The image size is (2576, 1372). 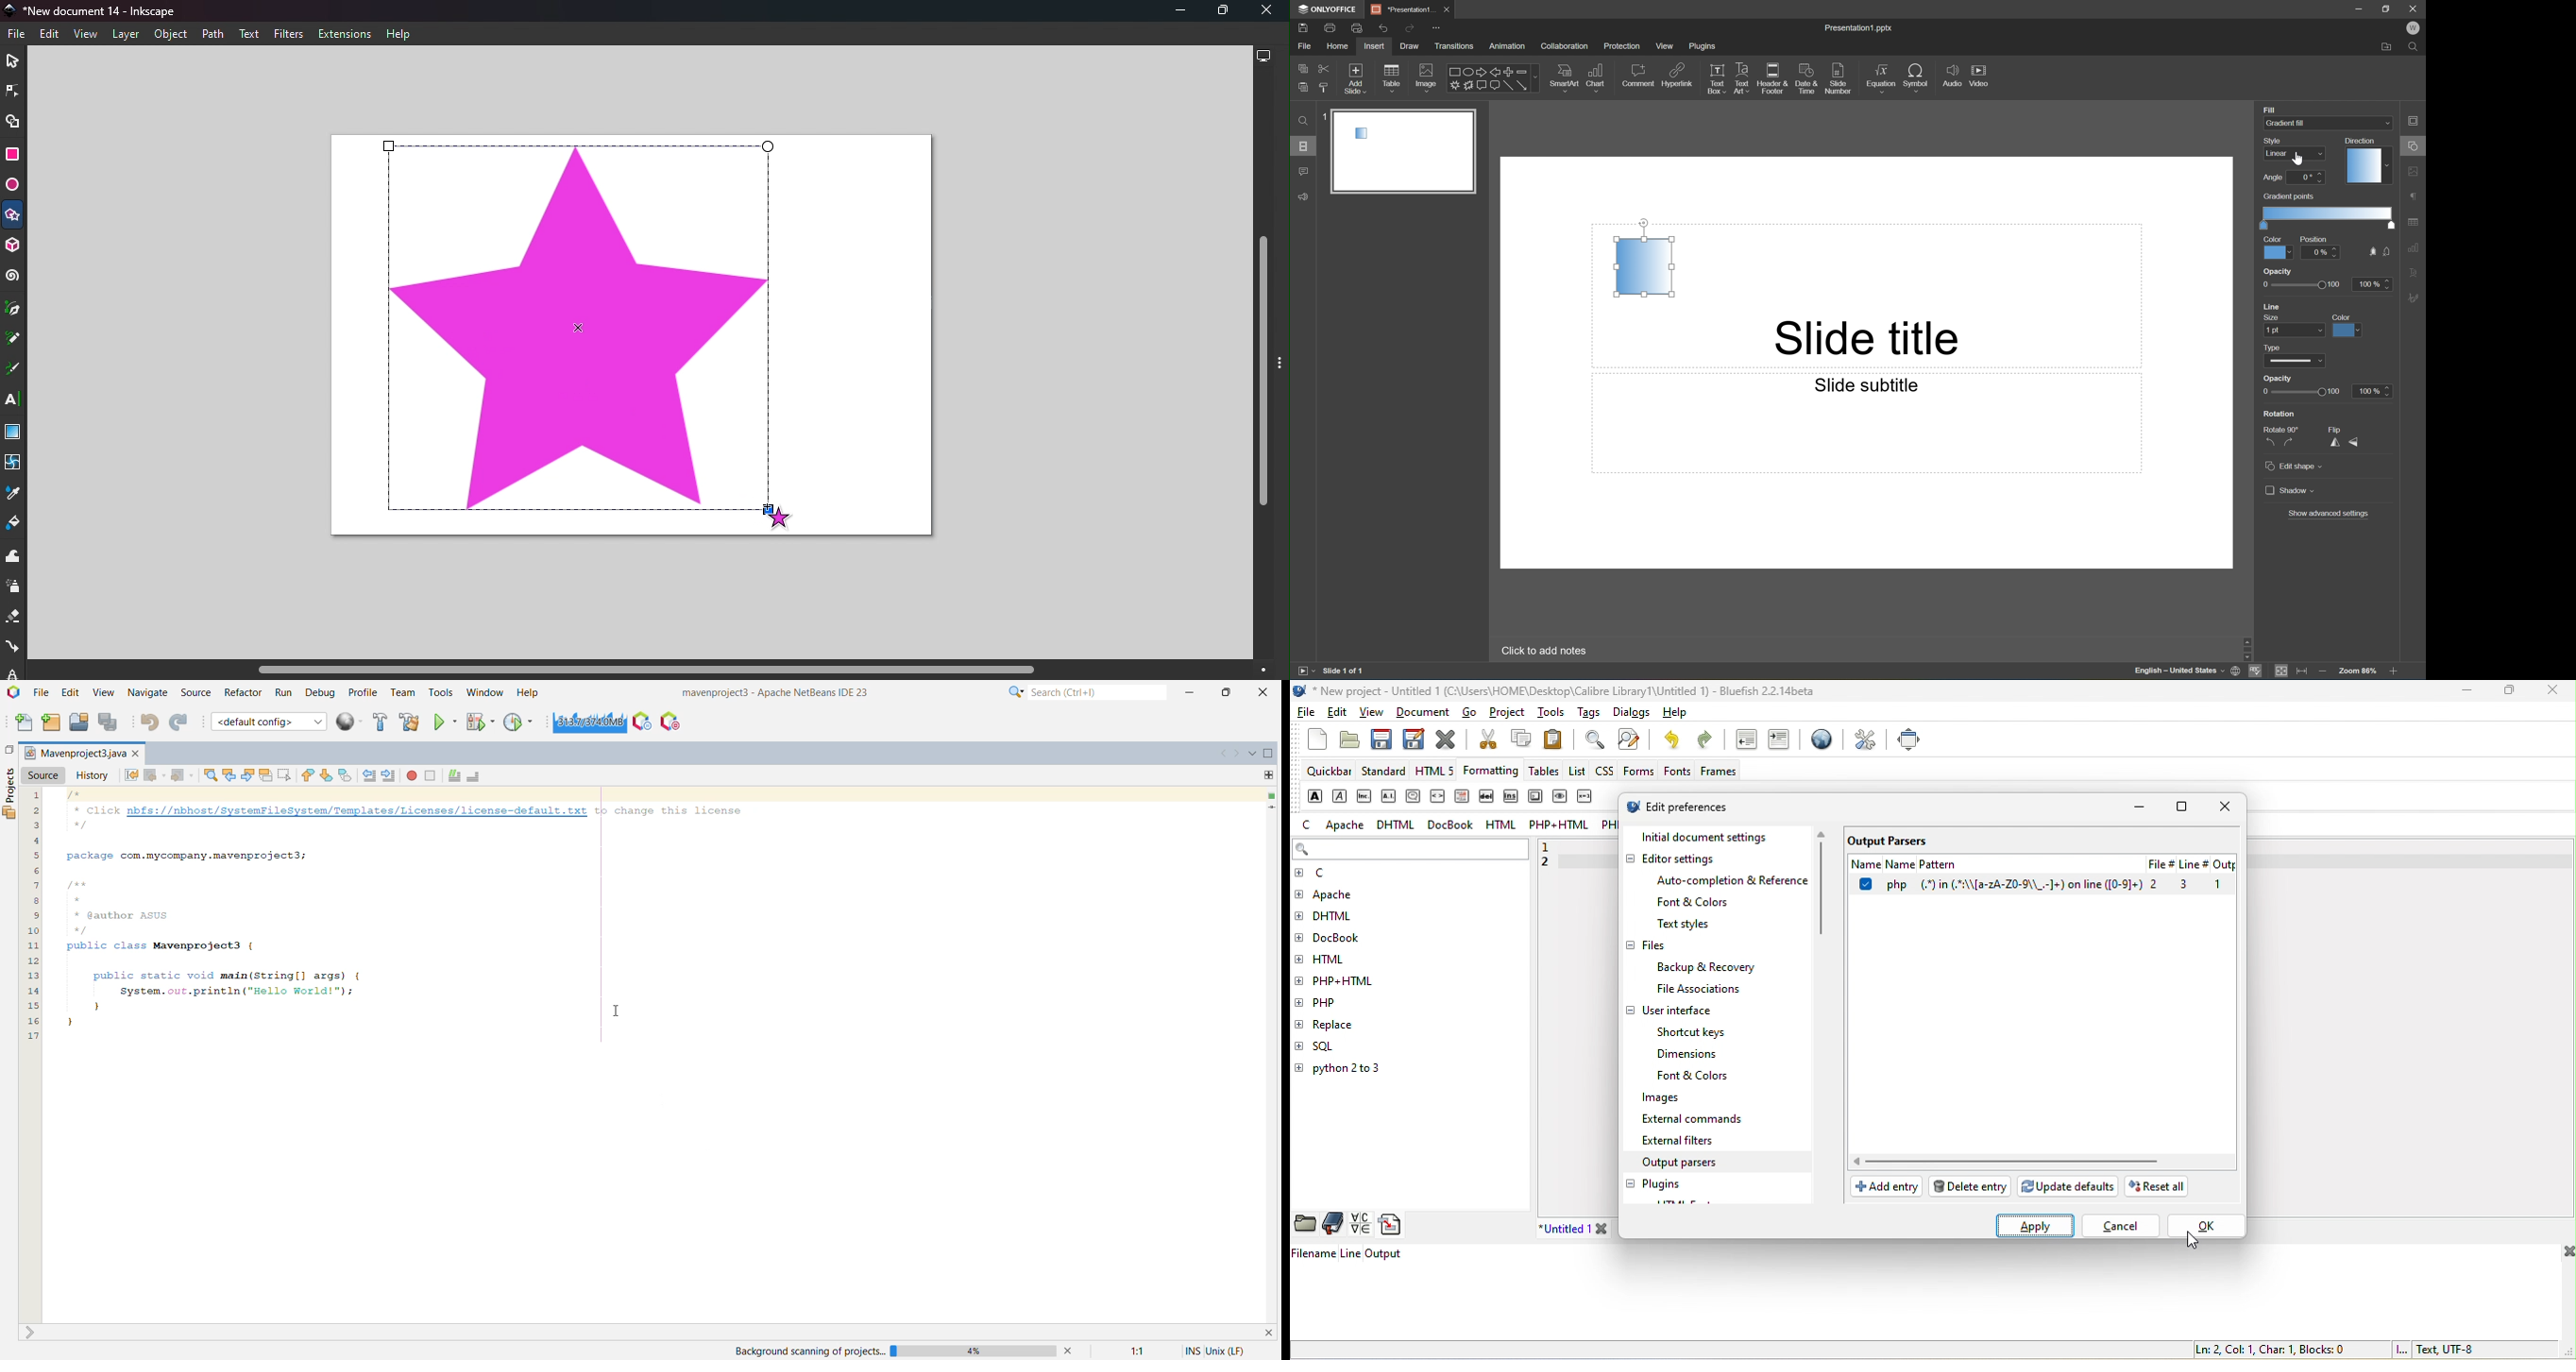 I want to click on Comment, so click(x=453, y=776).